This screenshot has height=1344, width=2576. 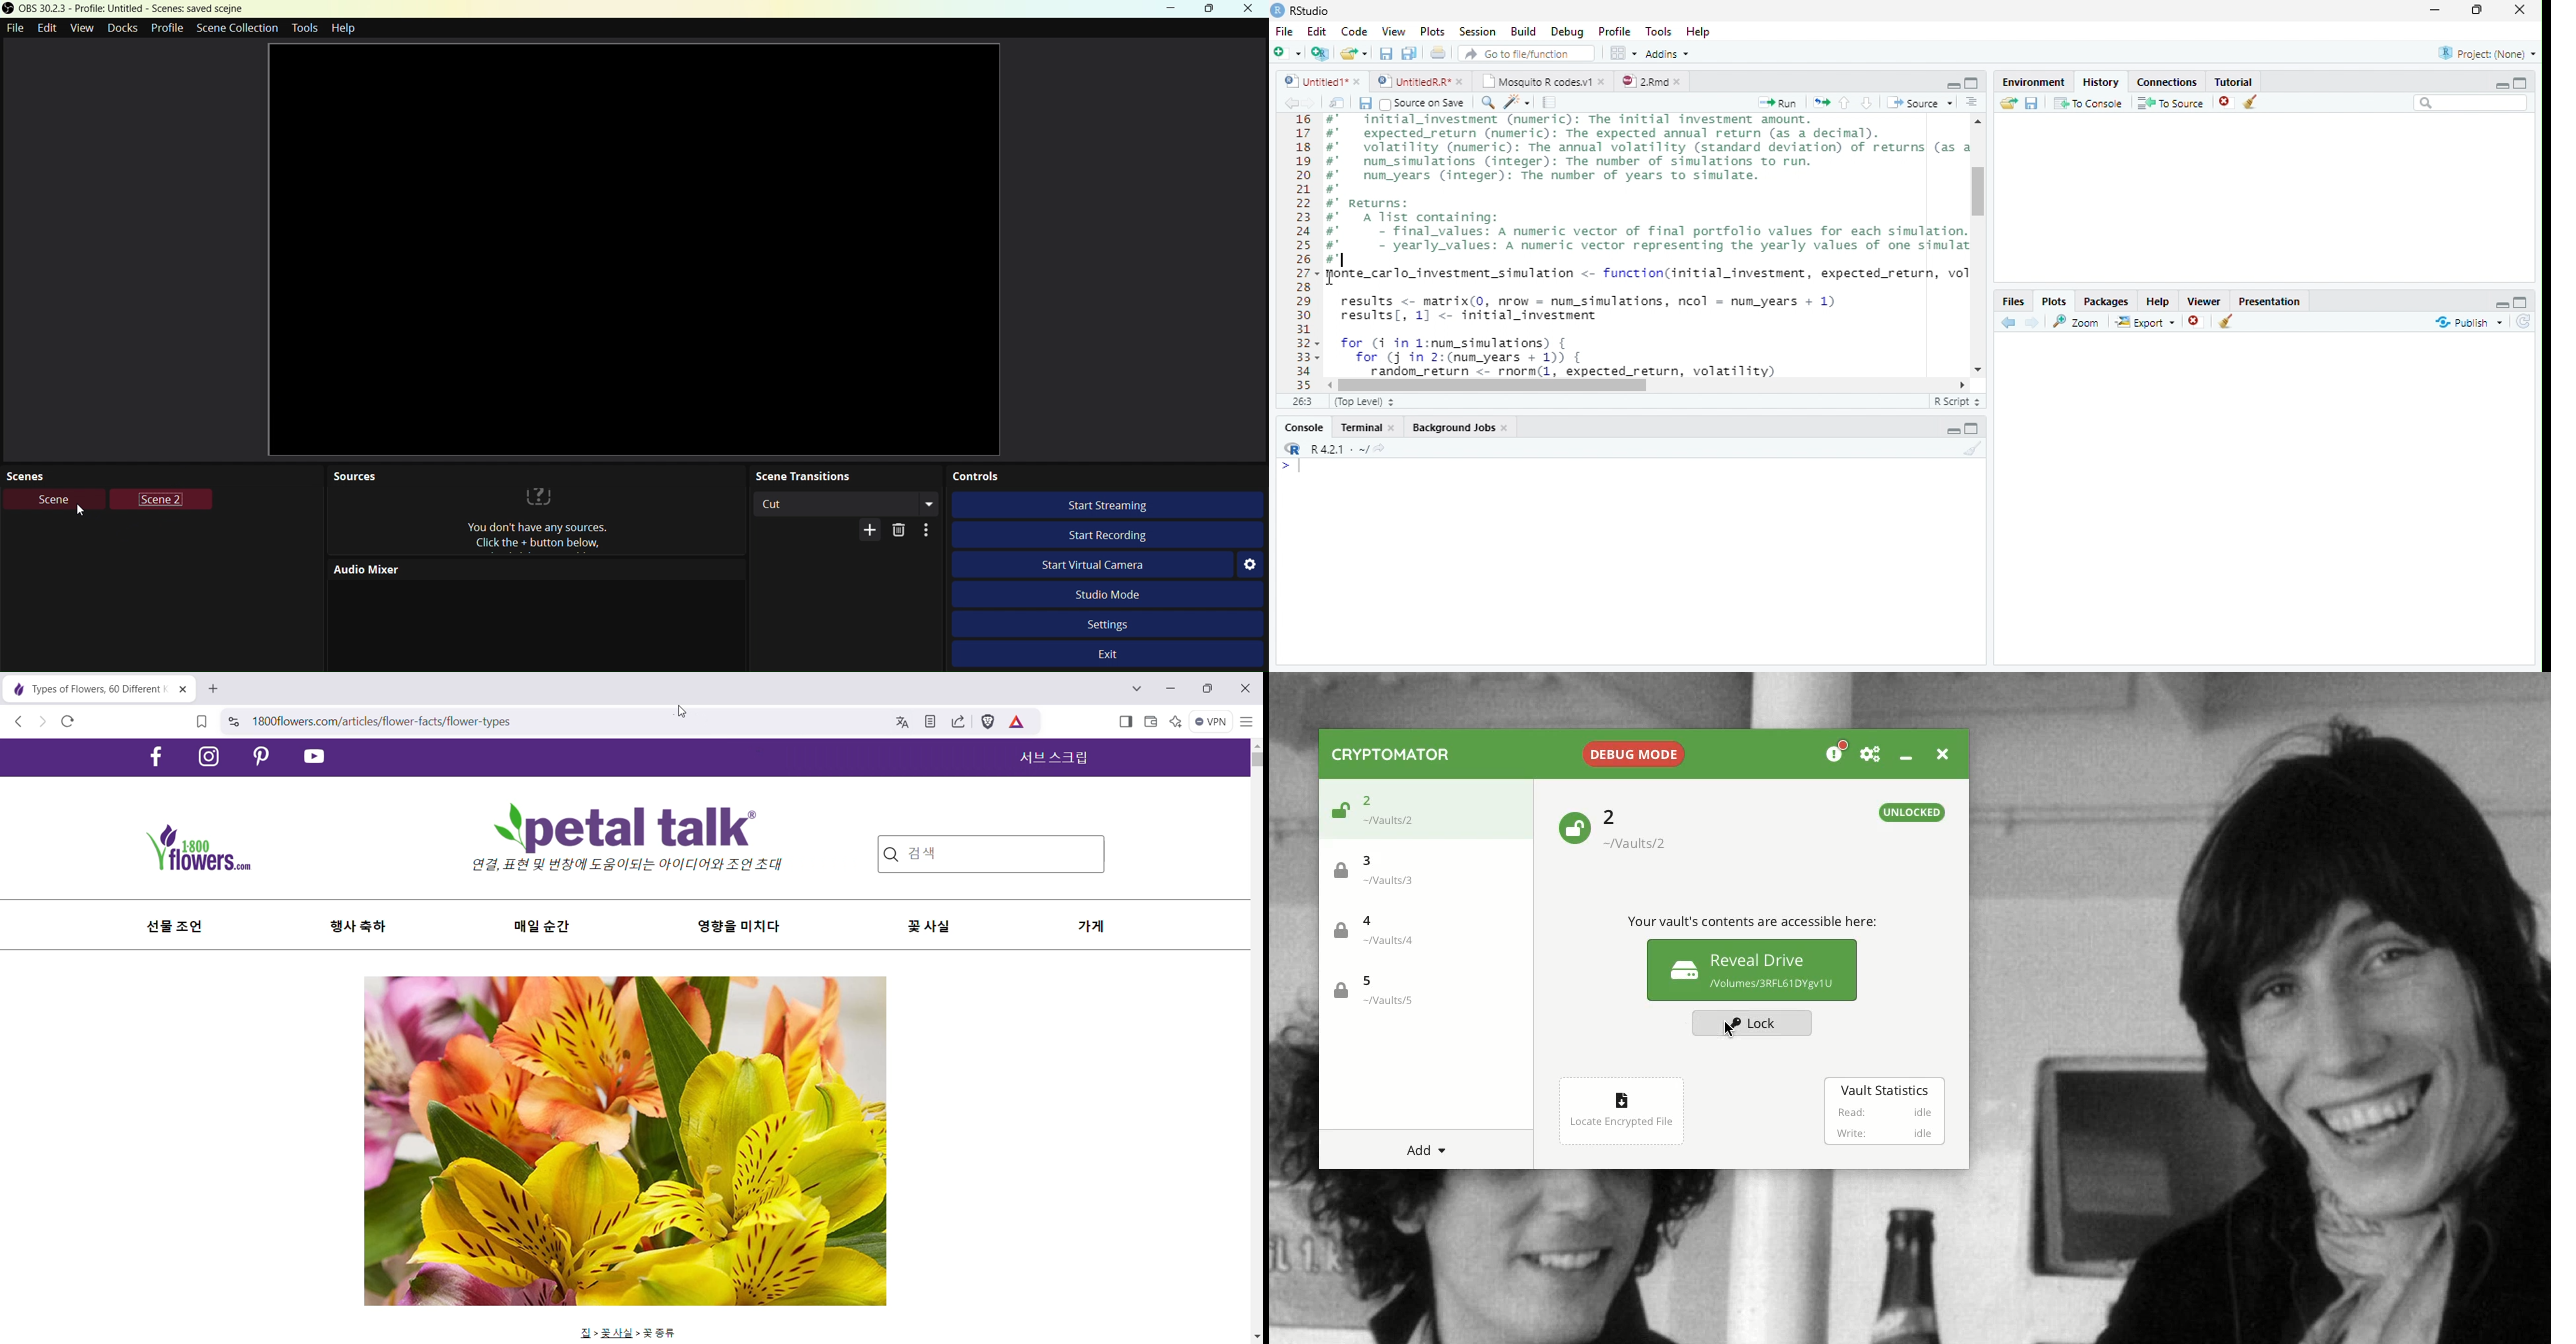 I want to click on OBS Studio, so click(x=124, y=9).